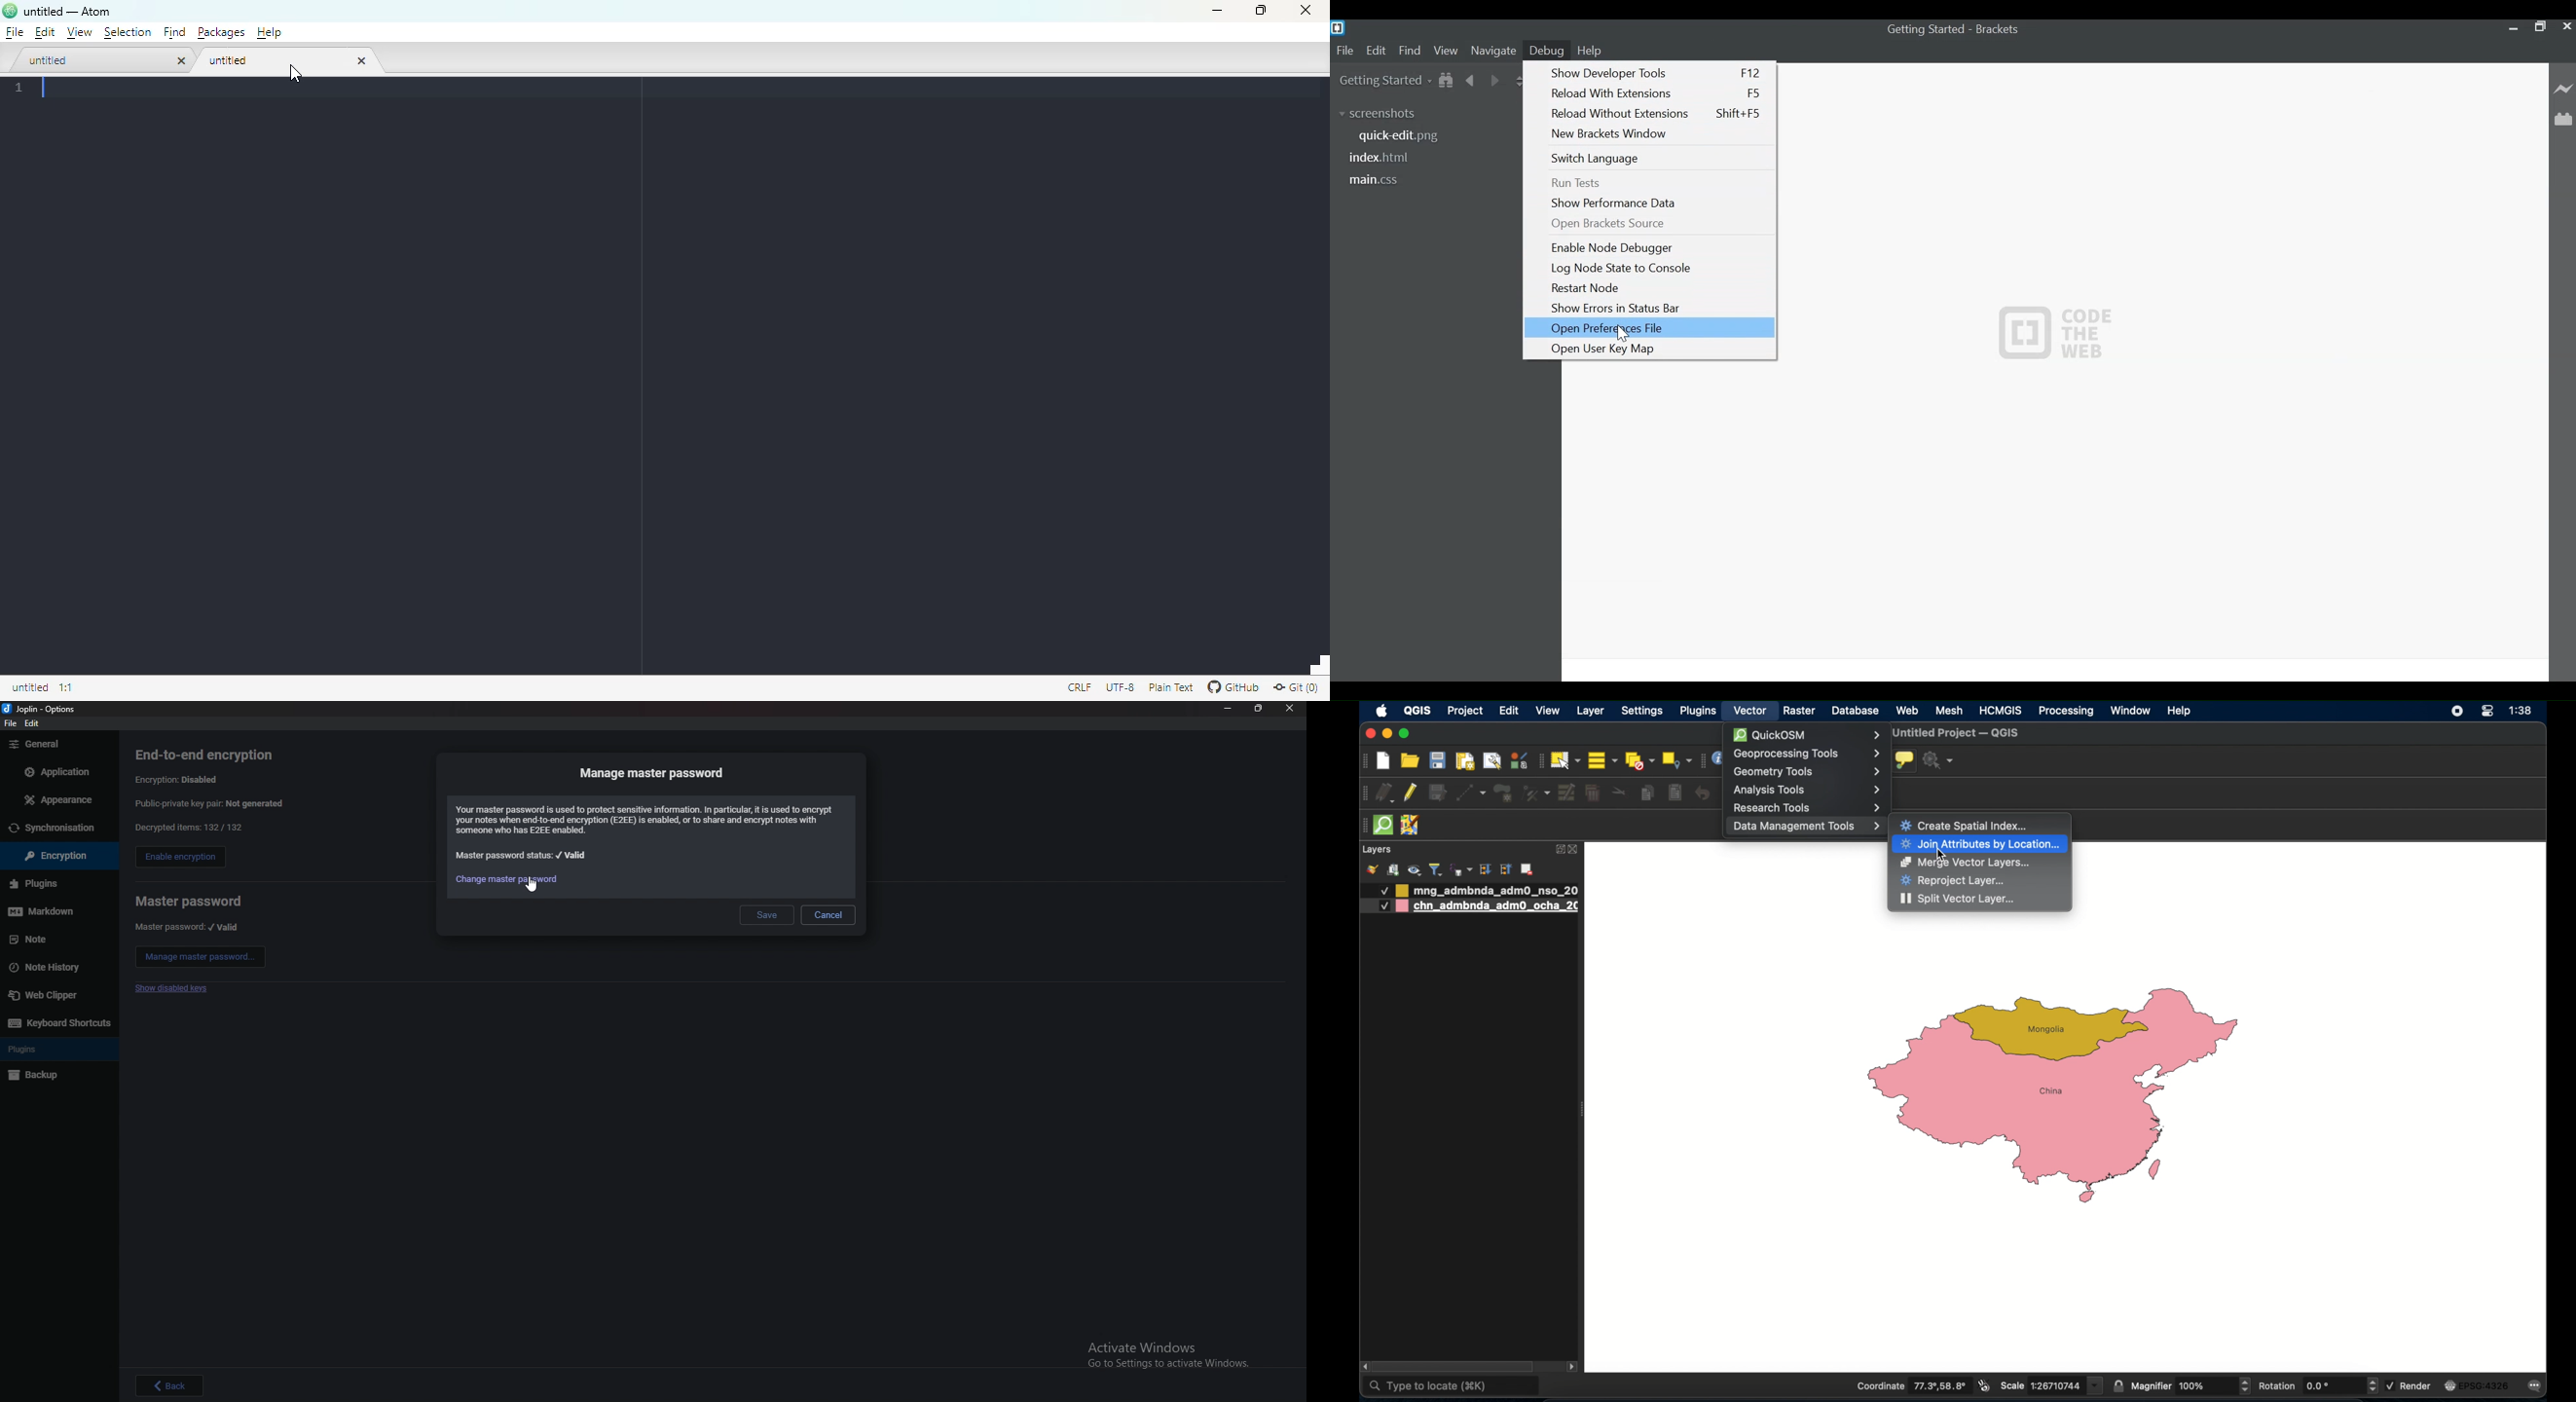 The height and width of the screenshot is (1428, 2576). I want to click on edit, so click(45, 33).